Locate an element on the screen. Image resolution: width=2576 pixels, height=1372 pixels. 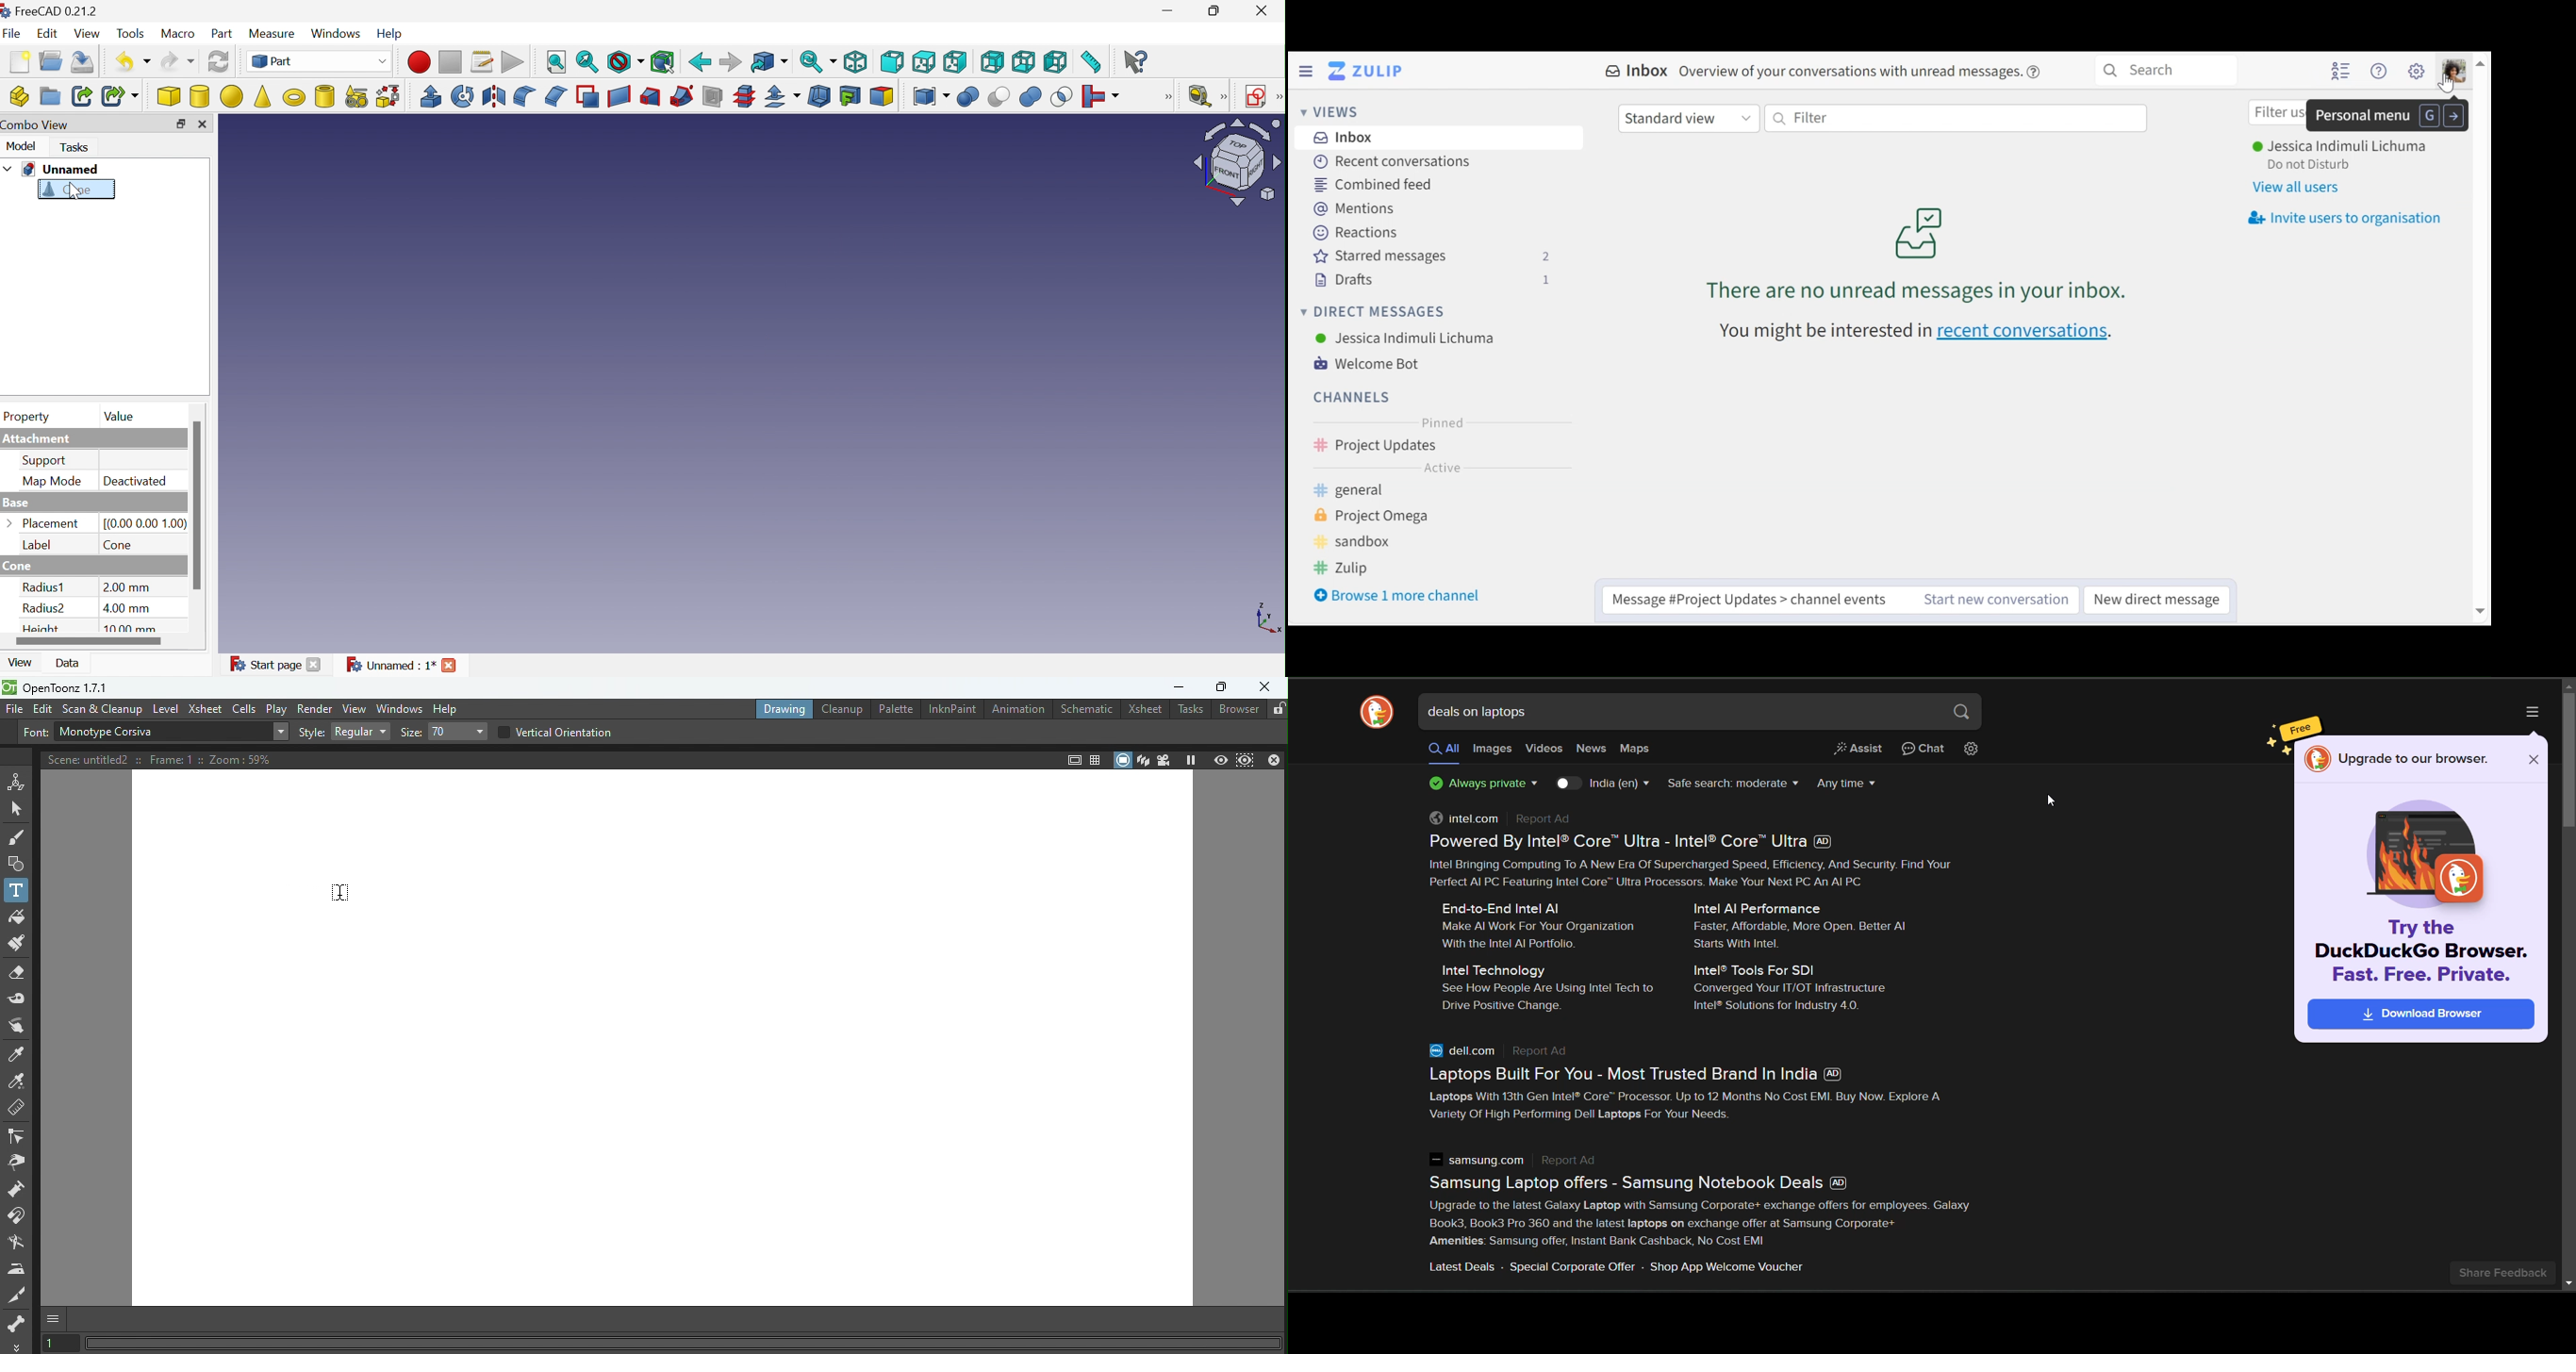
Create projection on surface is located at coordinates (849, 96).